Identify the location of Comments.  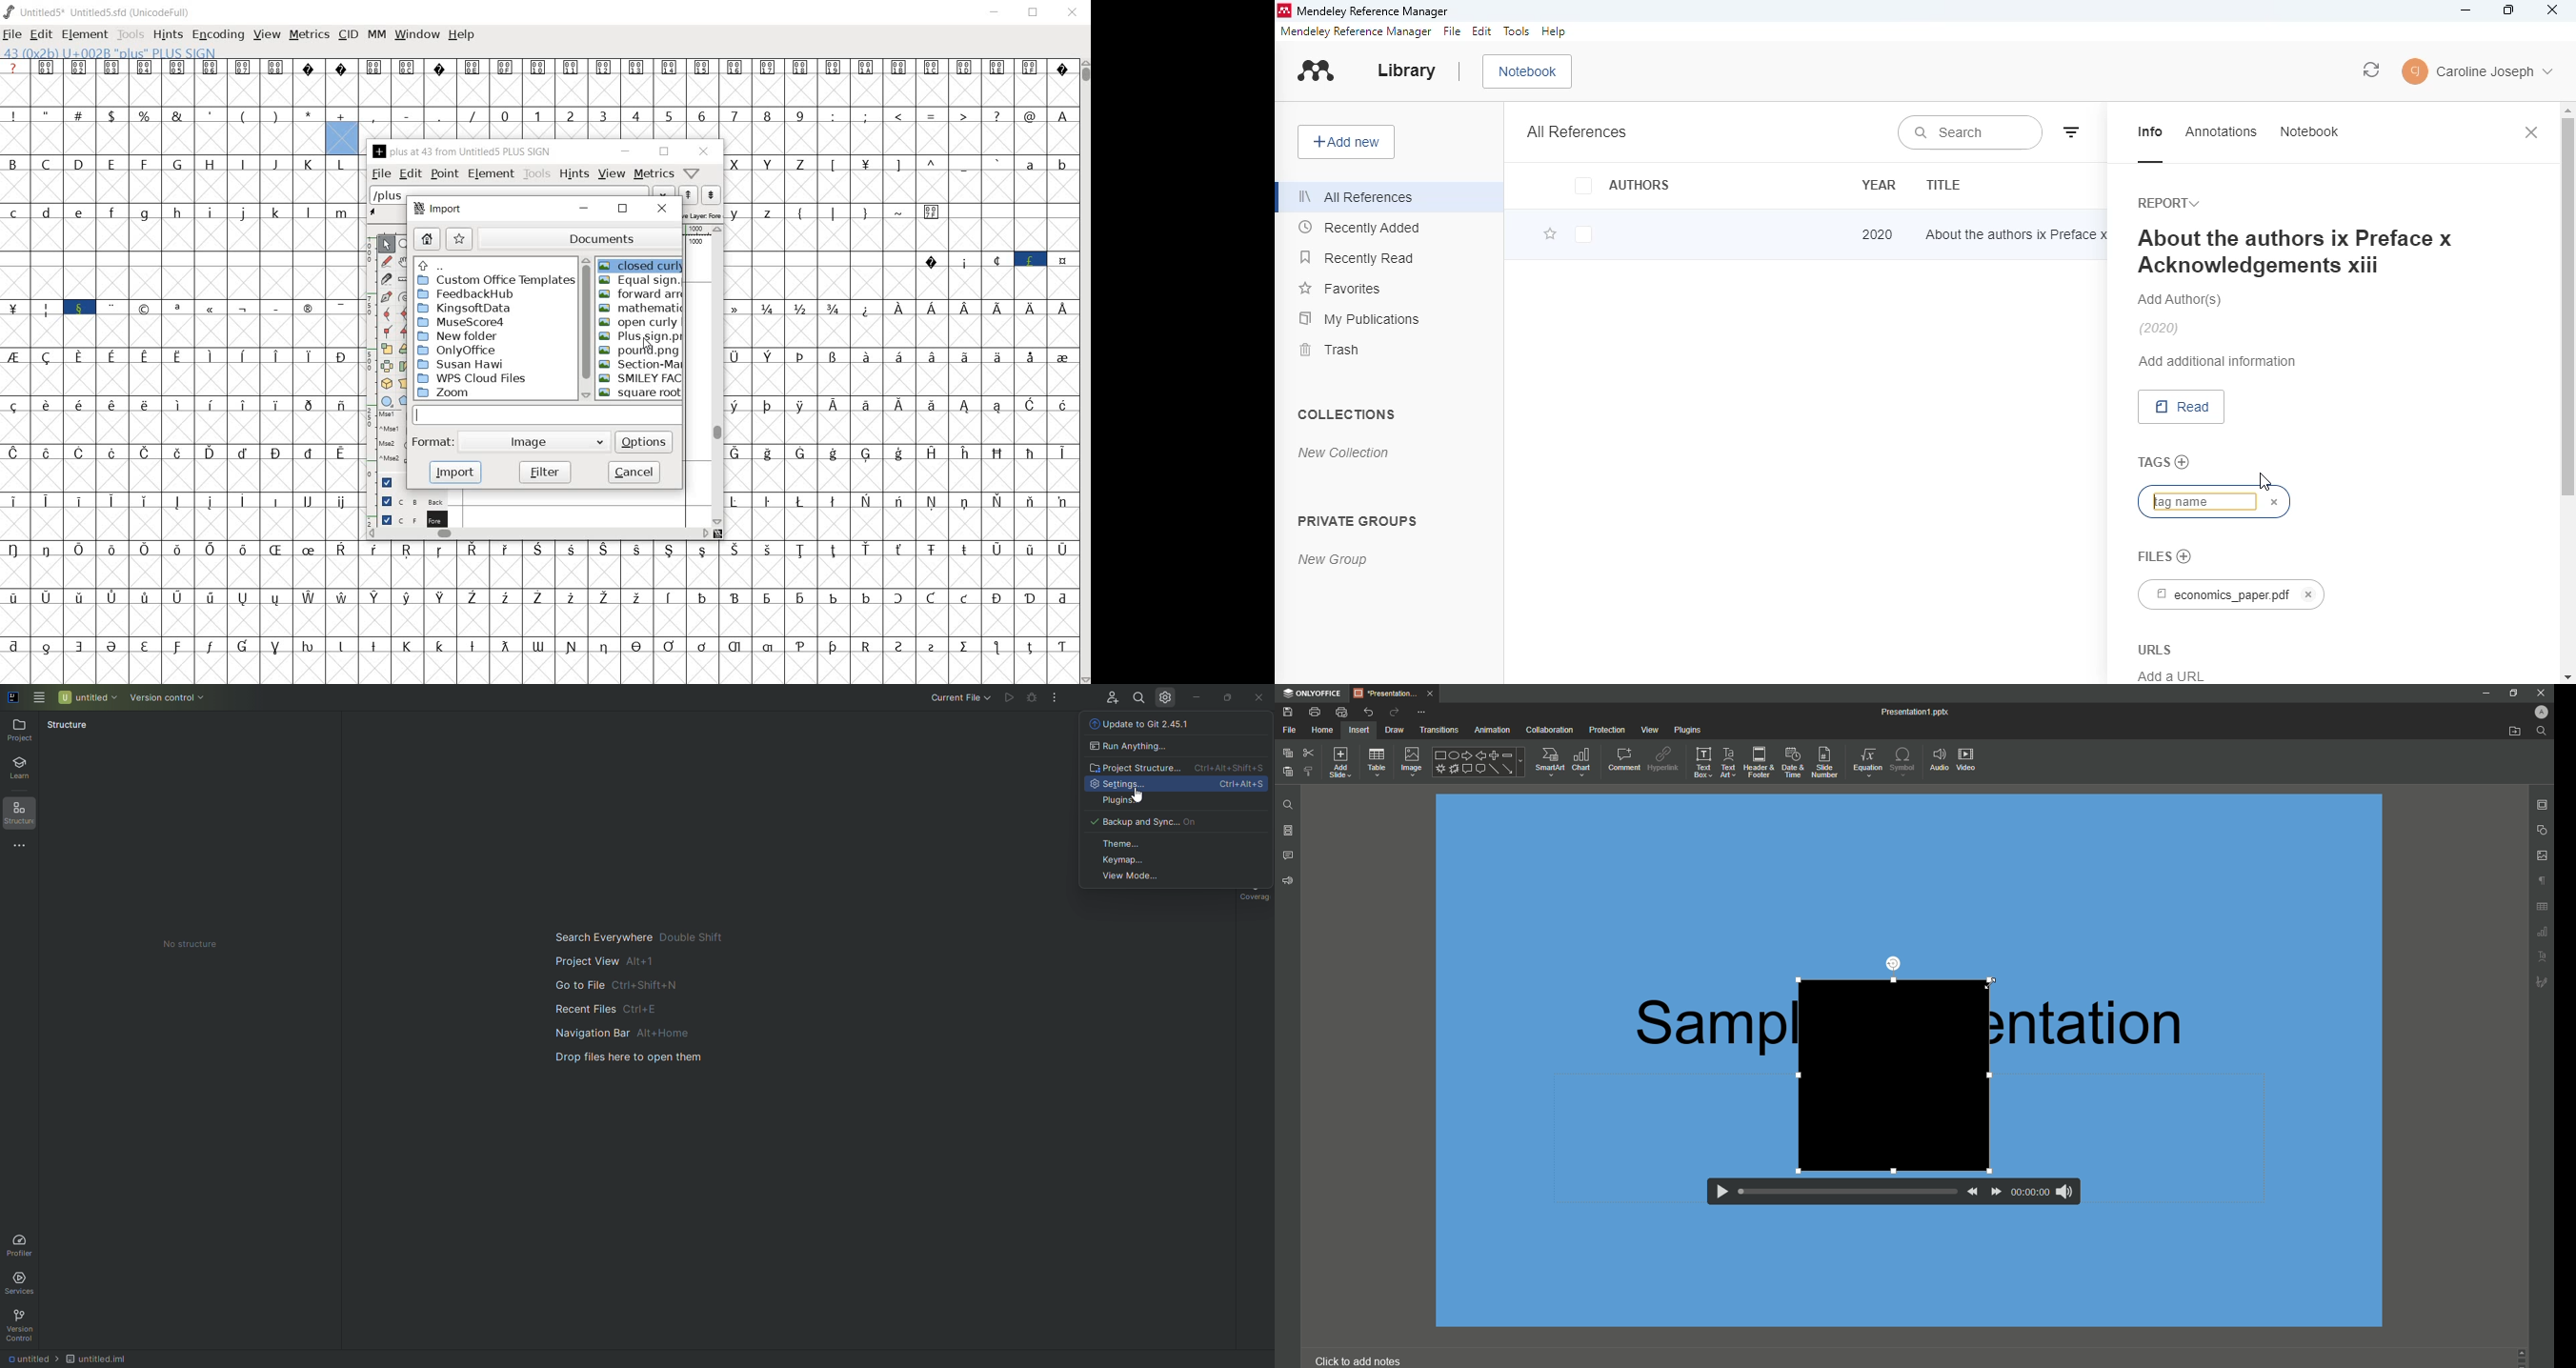
(1289, 856).